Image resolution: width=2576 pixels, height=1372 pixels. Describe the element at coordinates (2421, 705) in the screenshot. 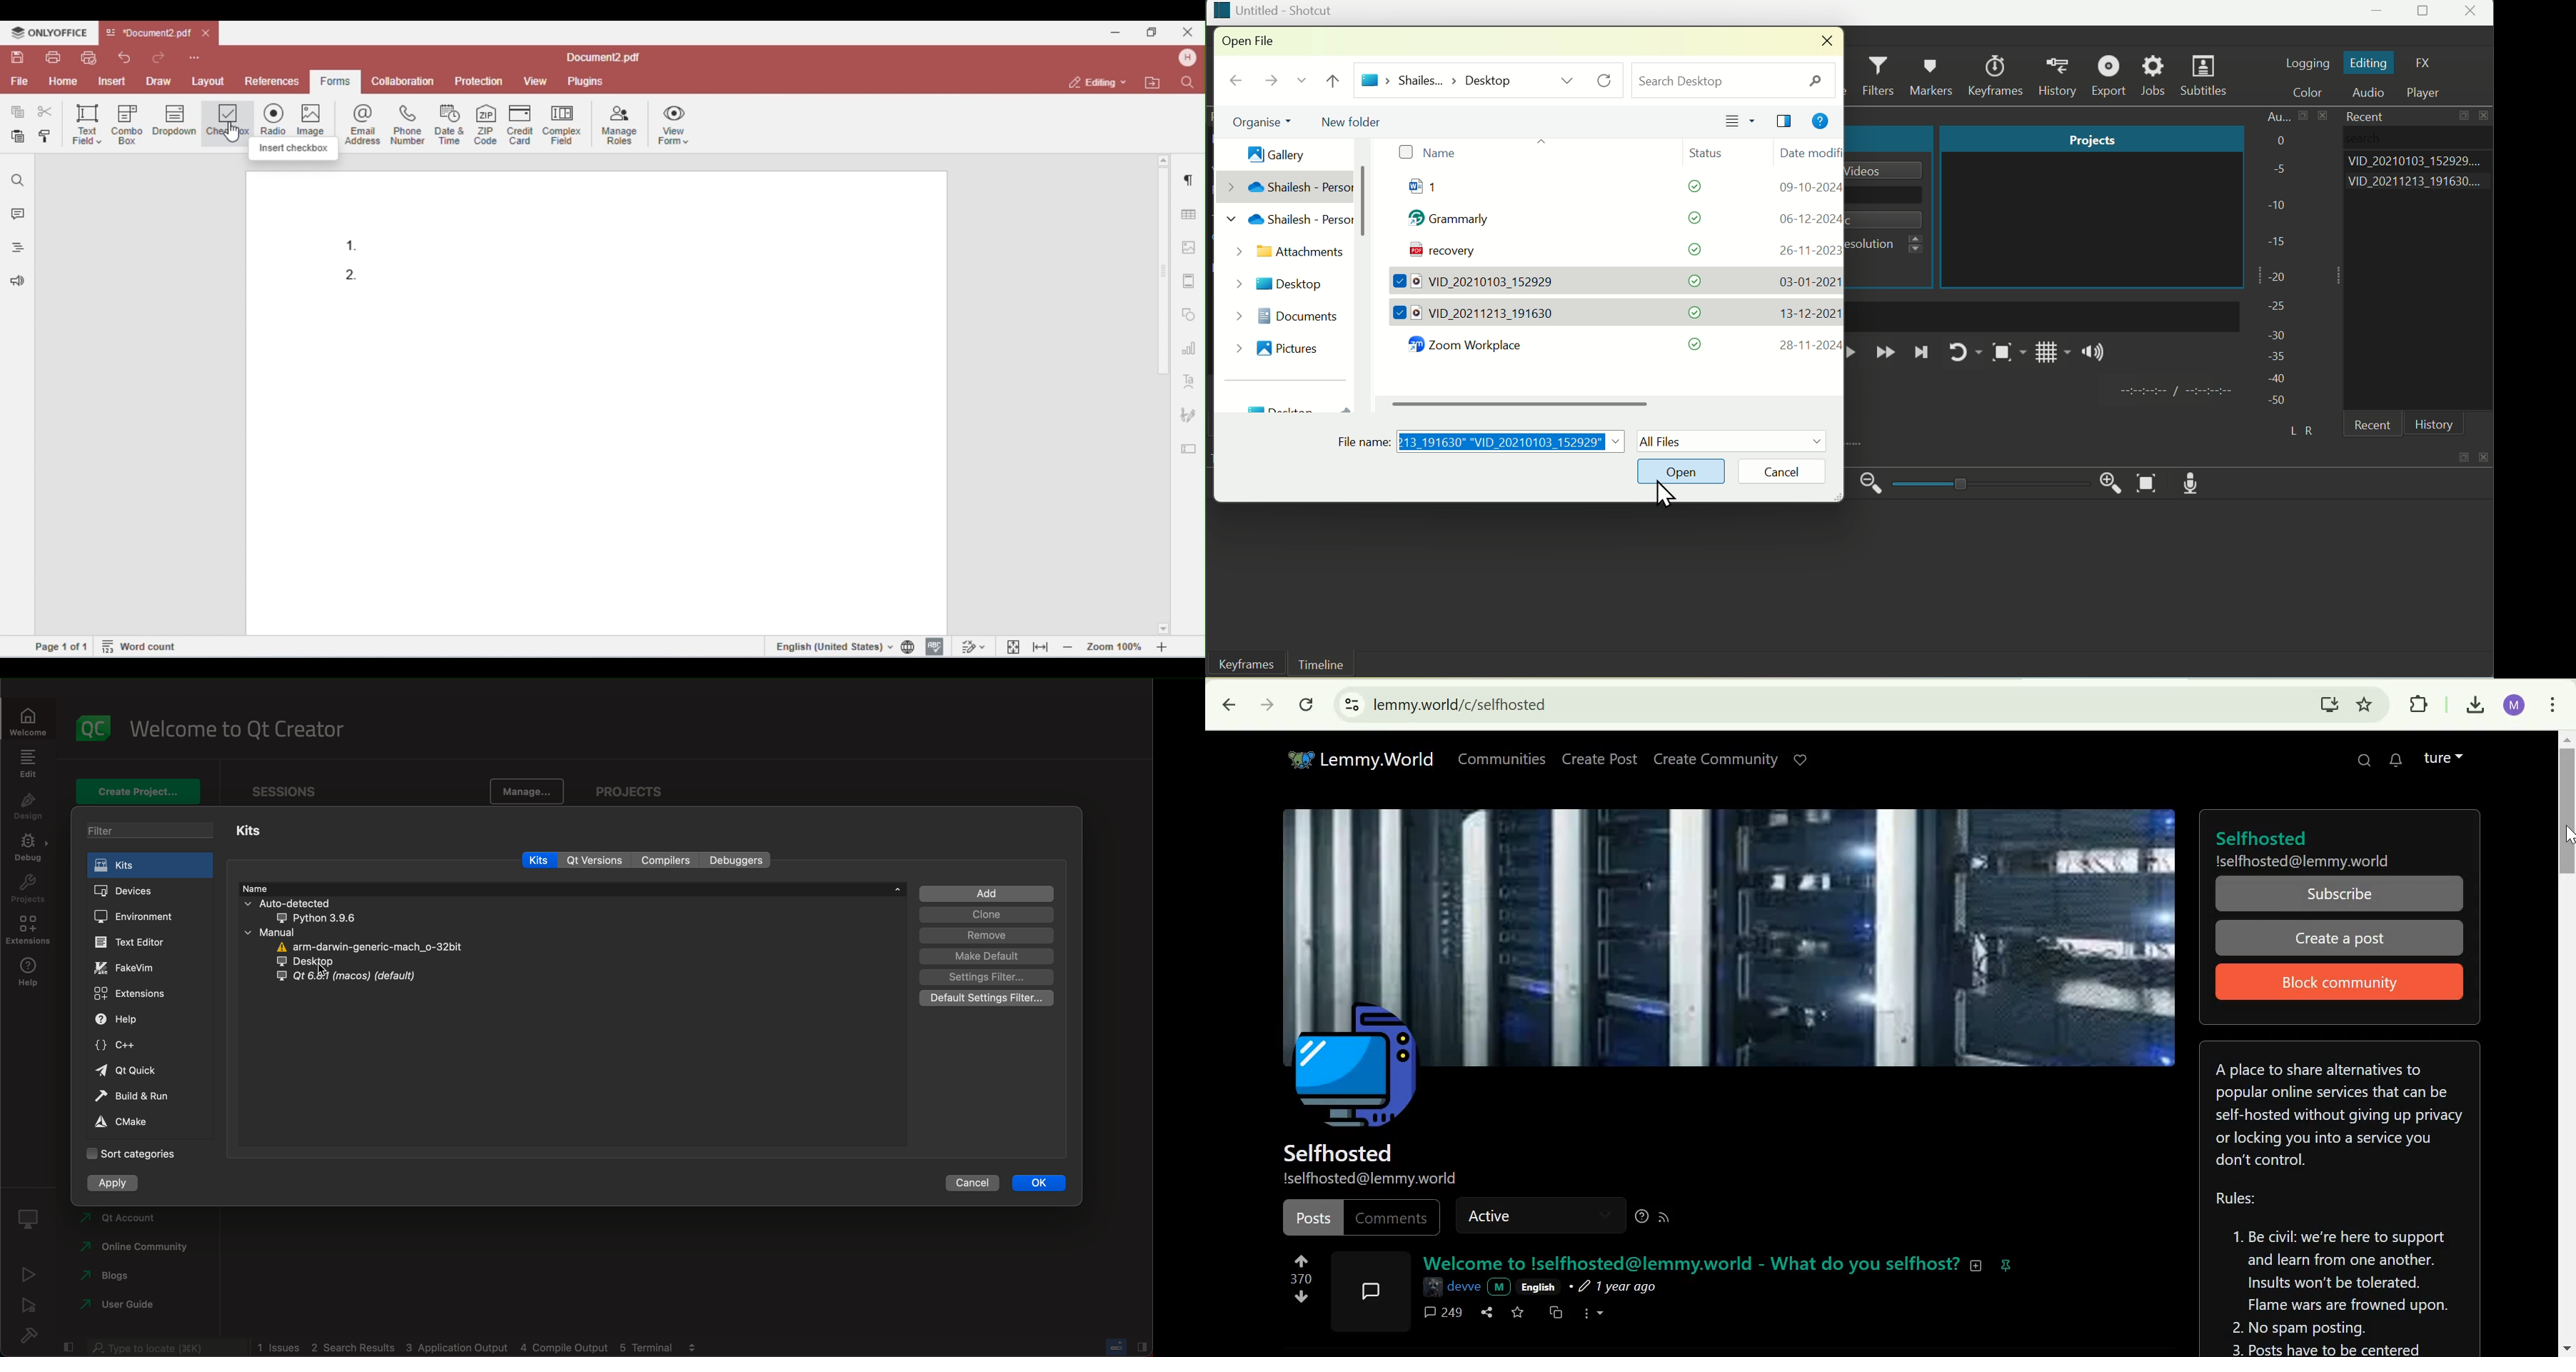

I see `extensions` at that location.